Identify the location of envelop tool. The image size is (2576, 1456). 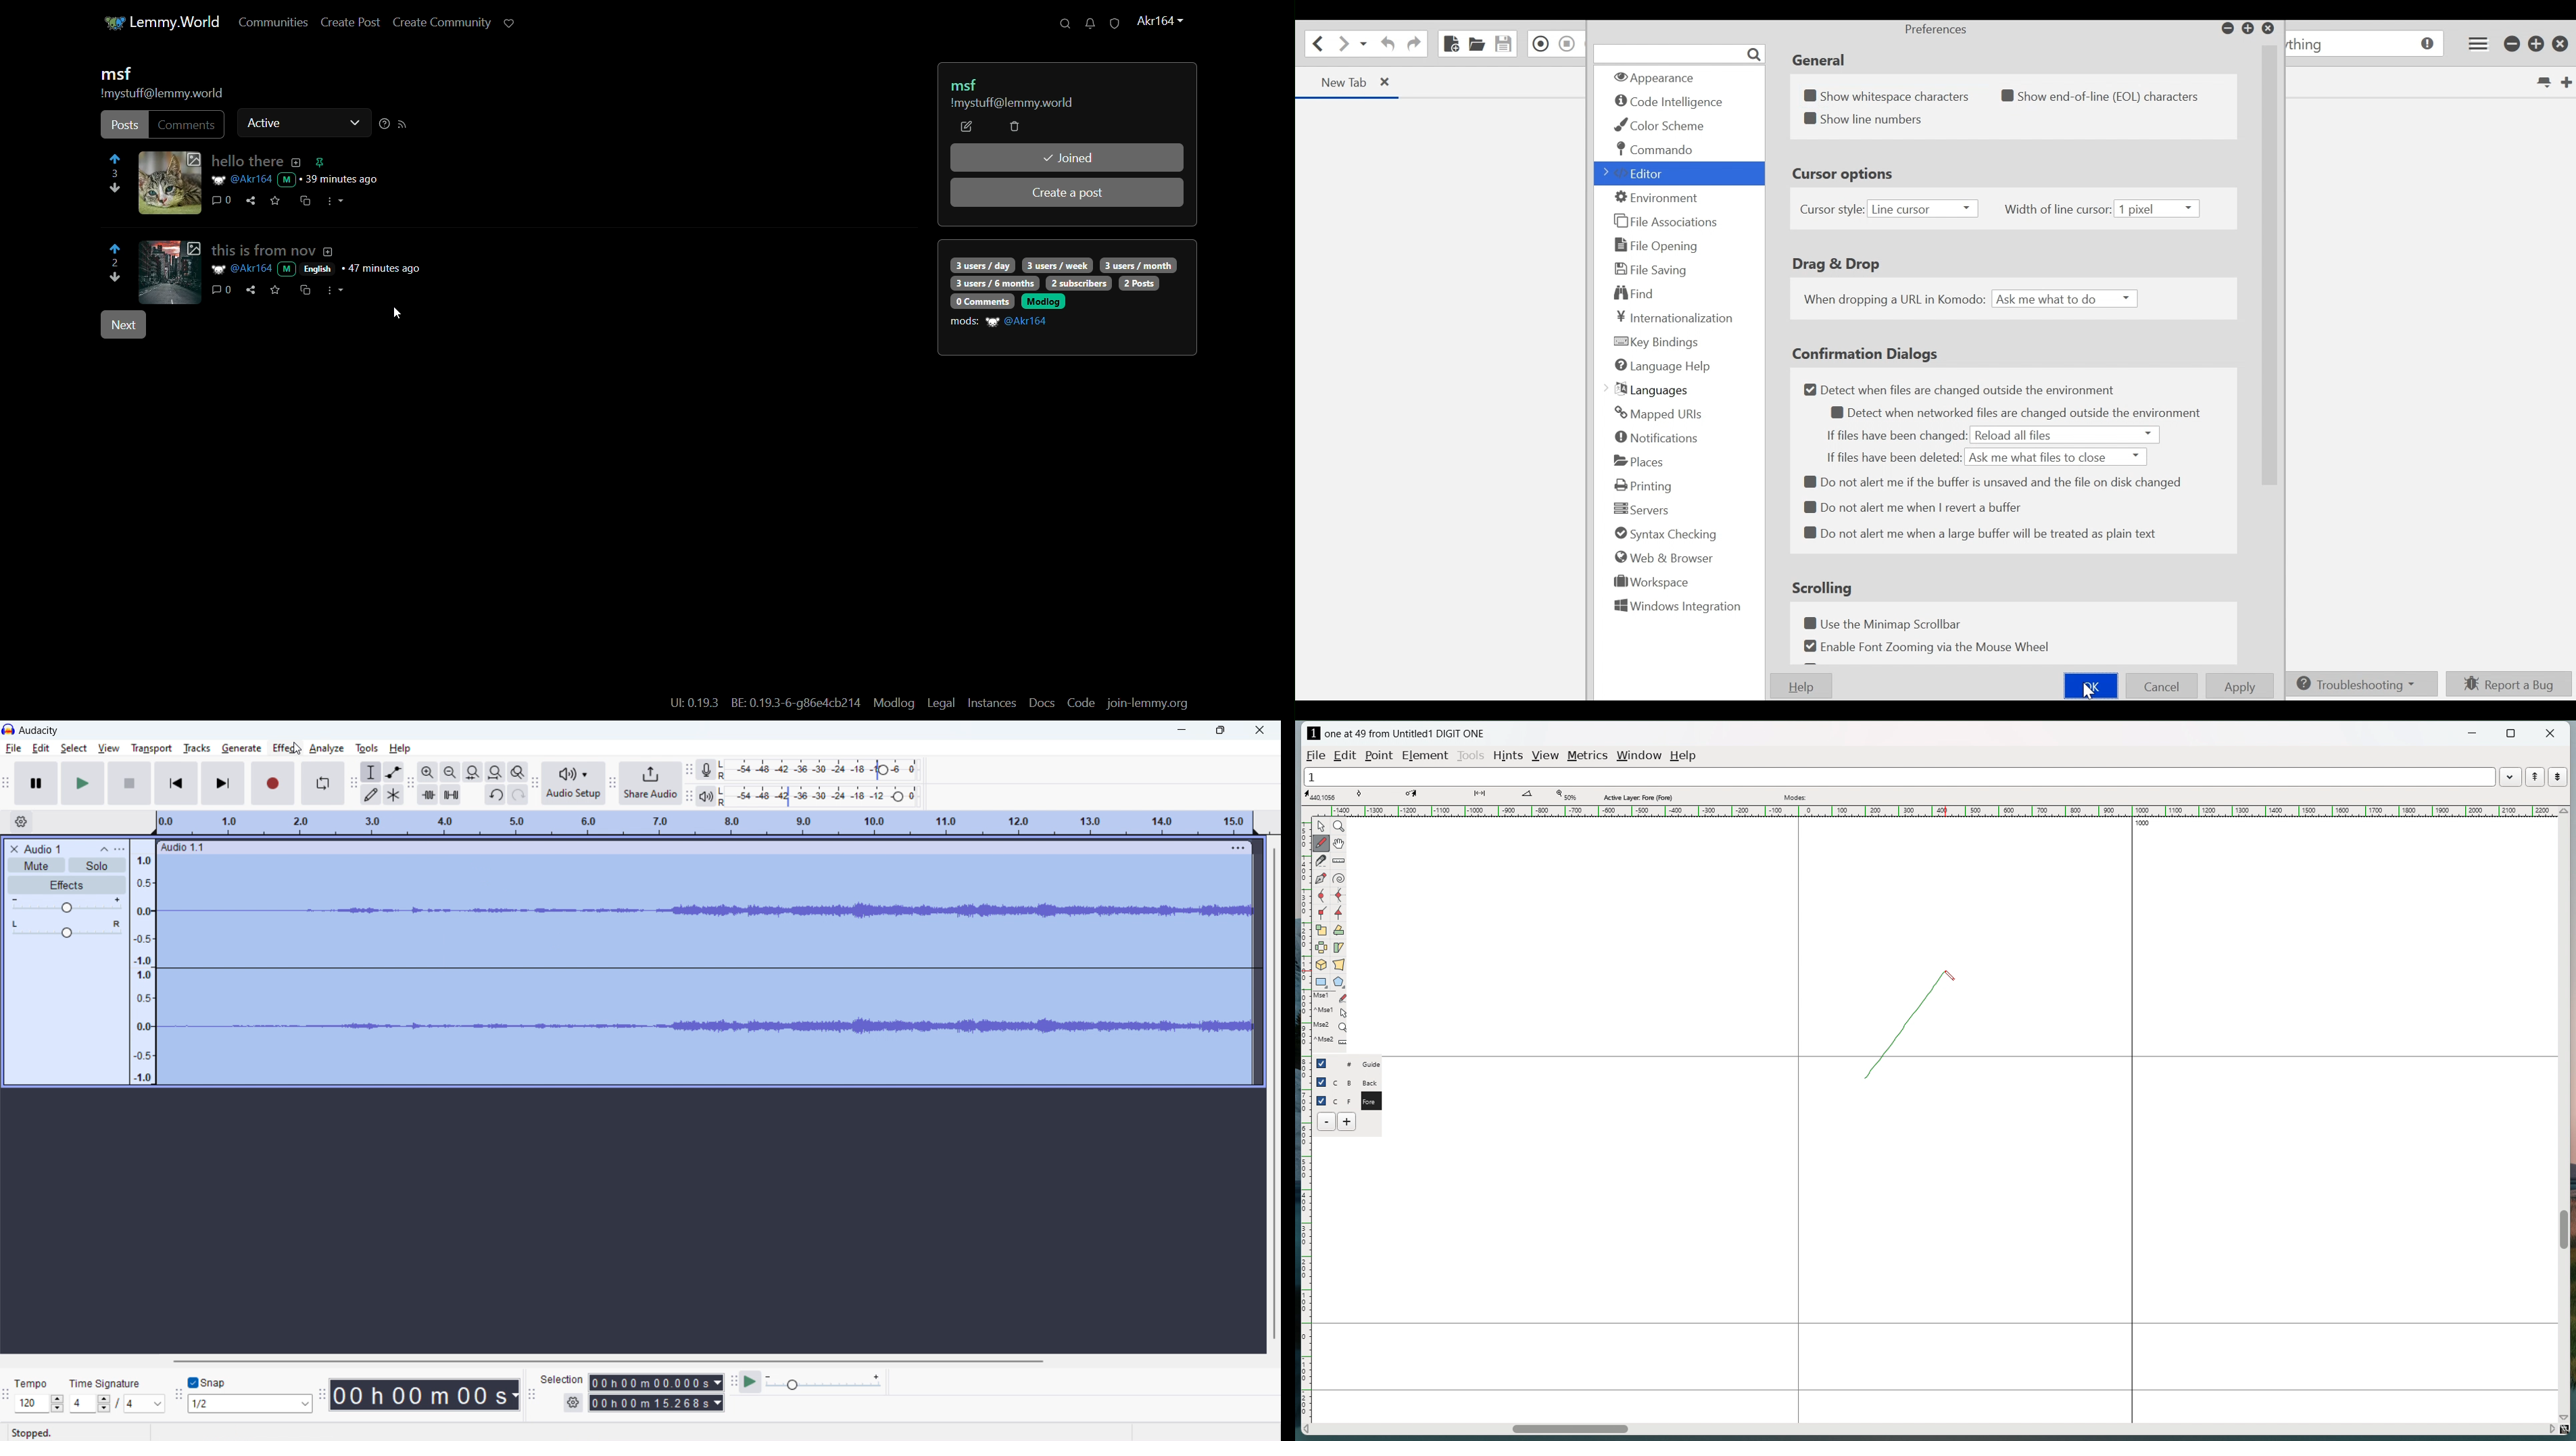
(394, 772).